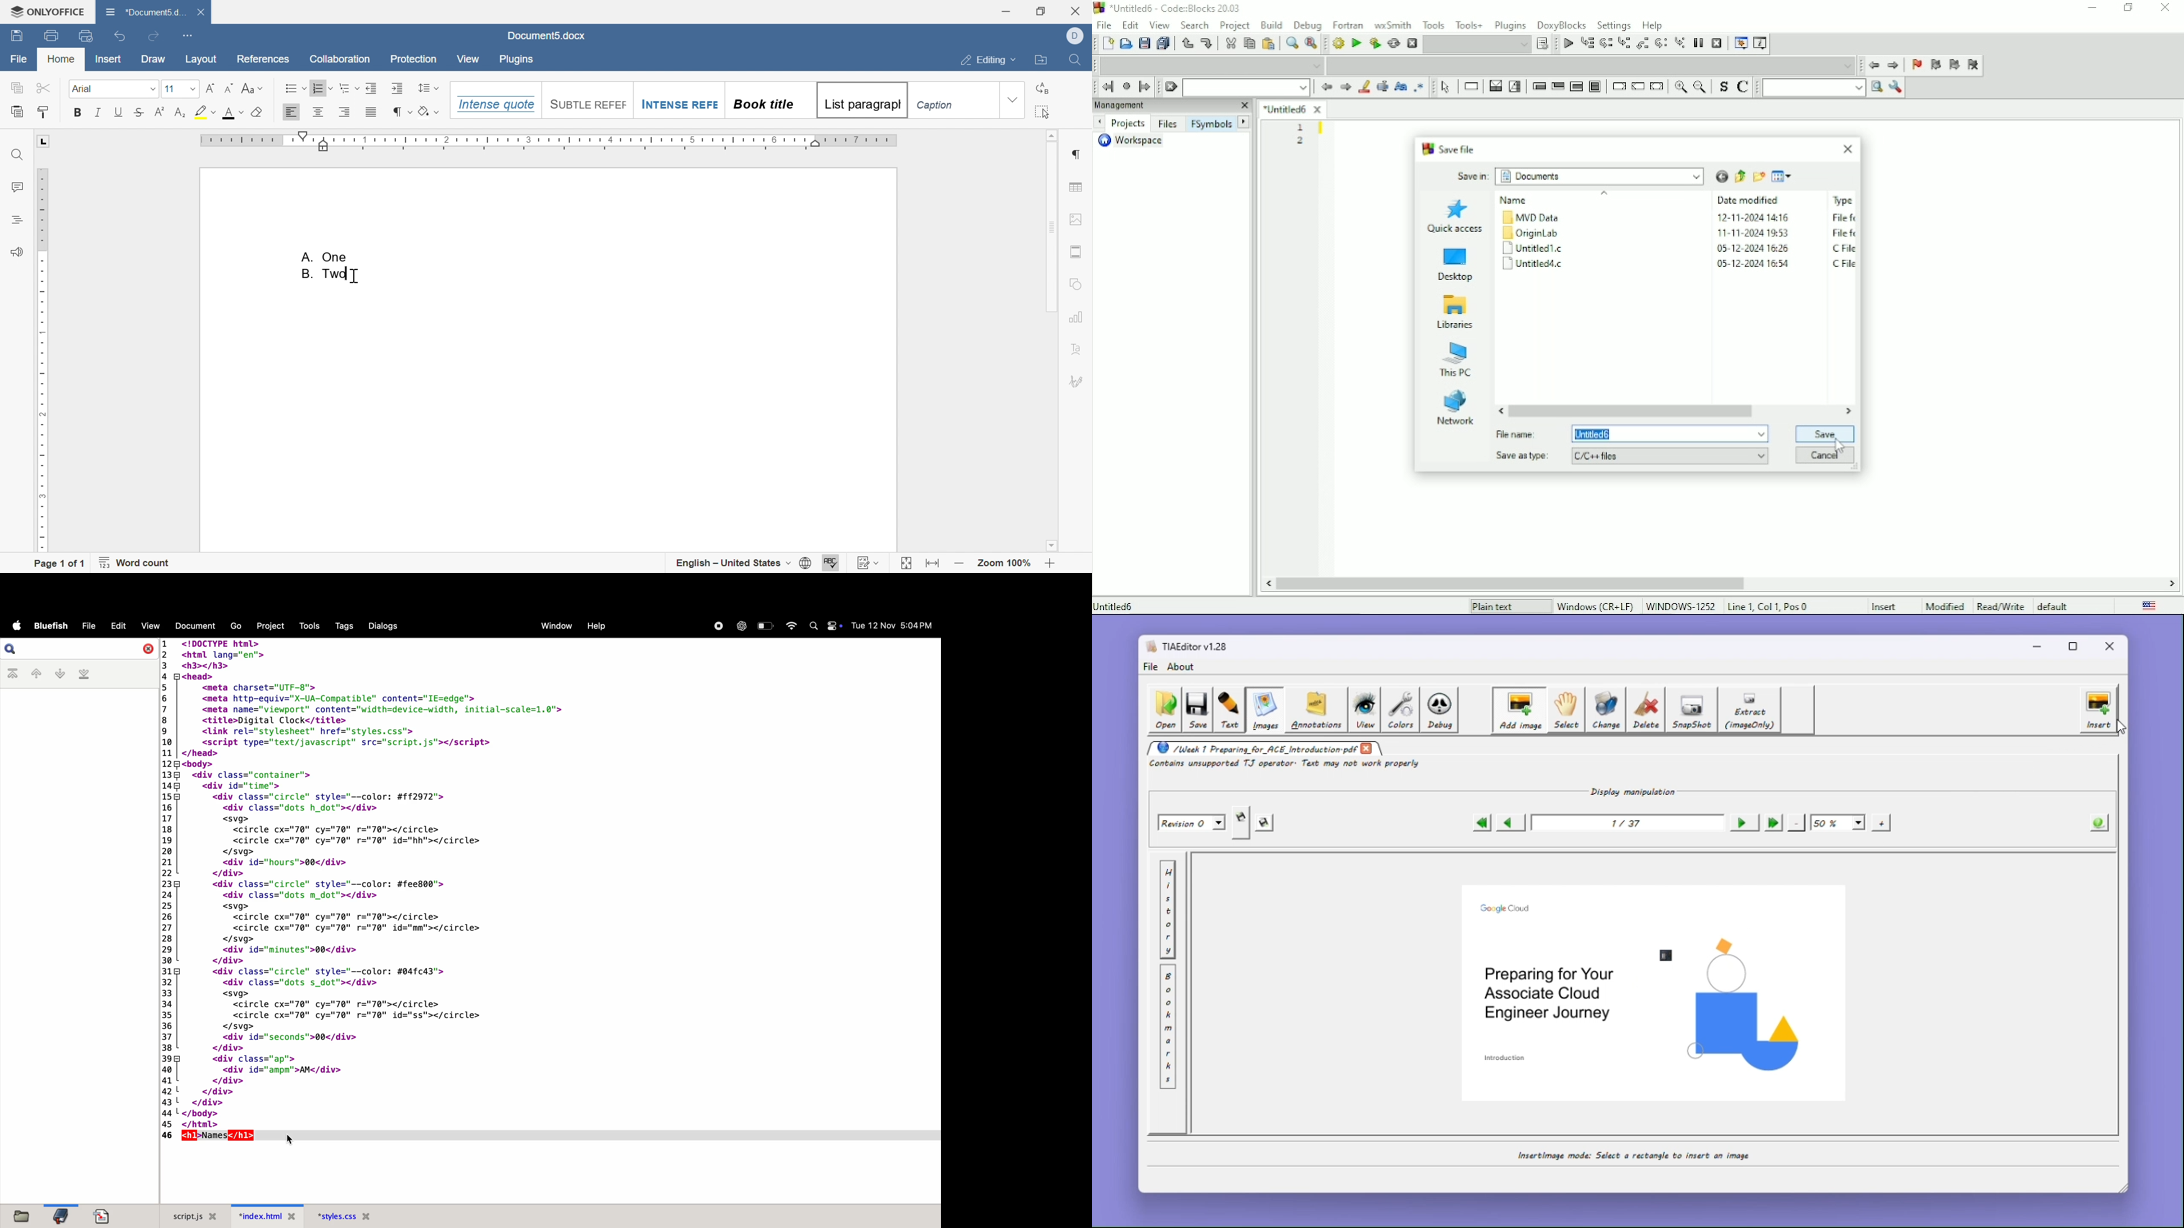 This screenshot has width=2184, height=1232. I want to click on List paragrapgh, so click(861, 100).